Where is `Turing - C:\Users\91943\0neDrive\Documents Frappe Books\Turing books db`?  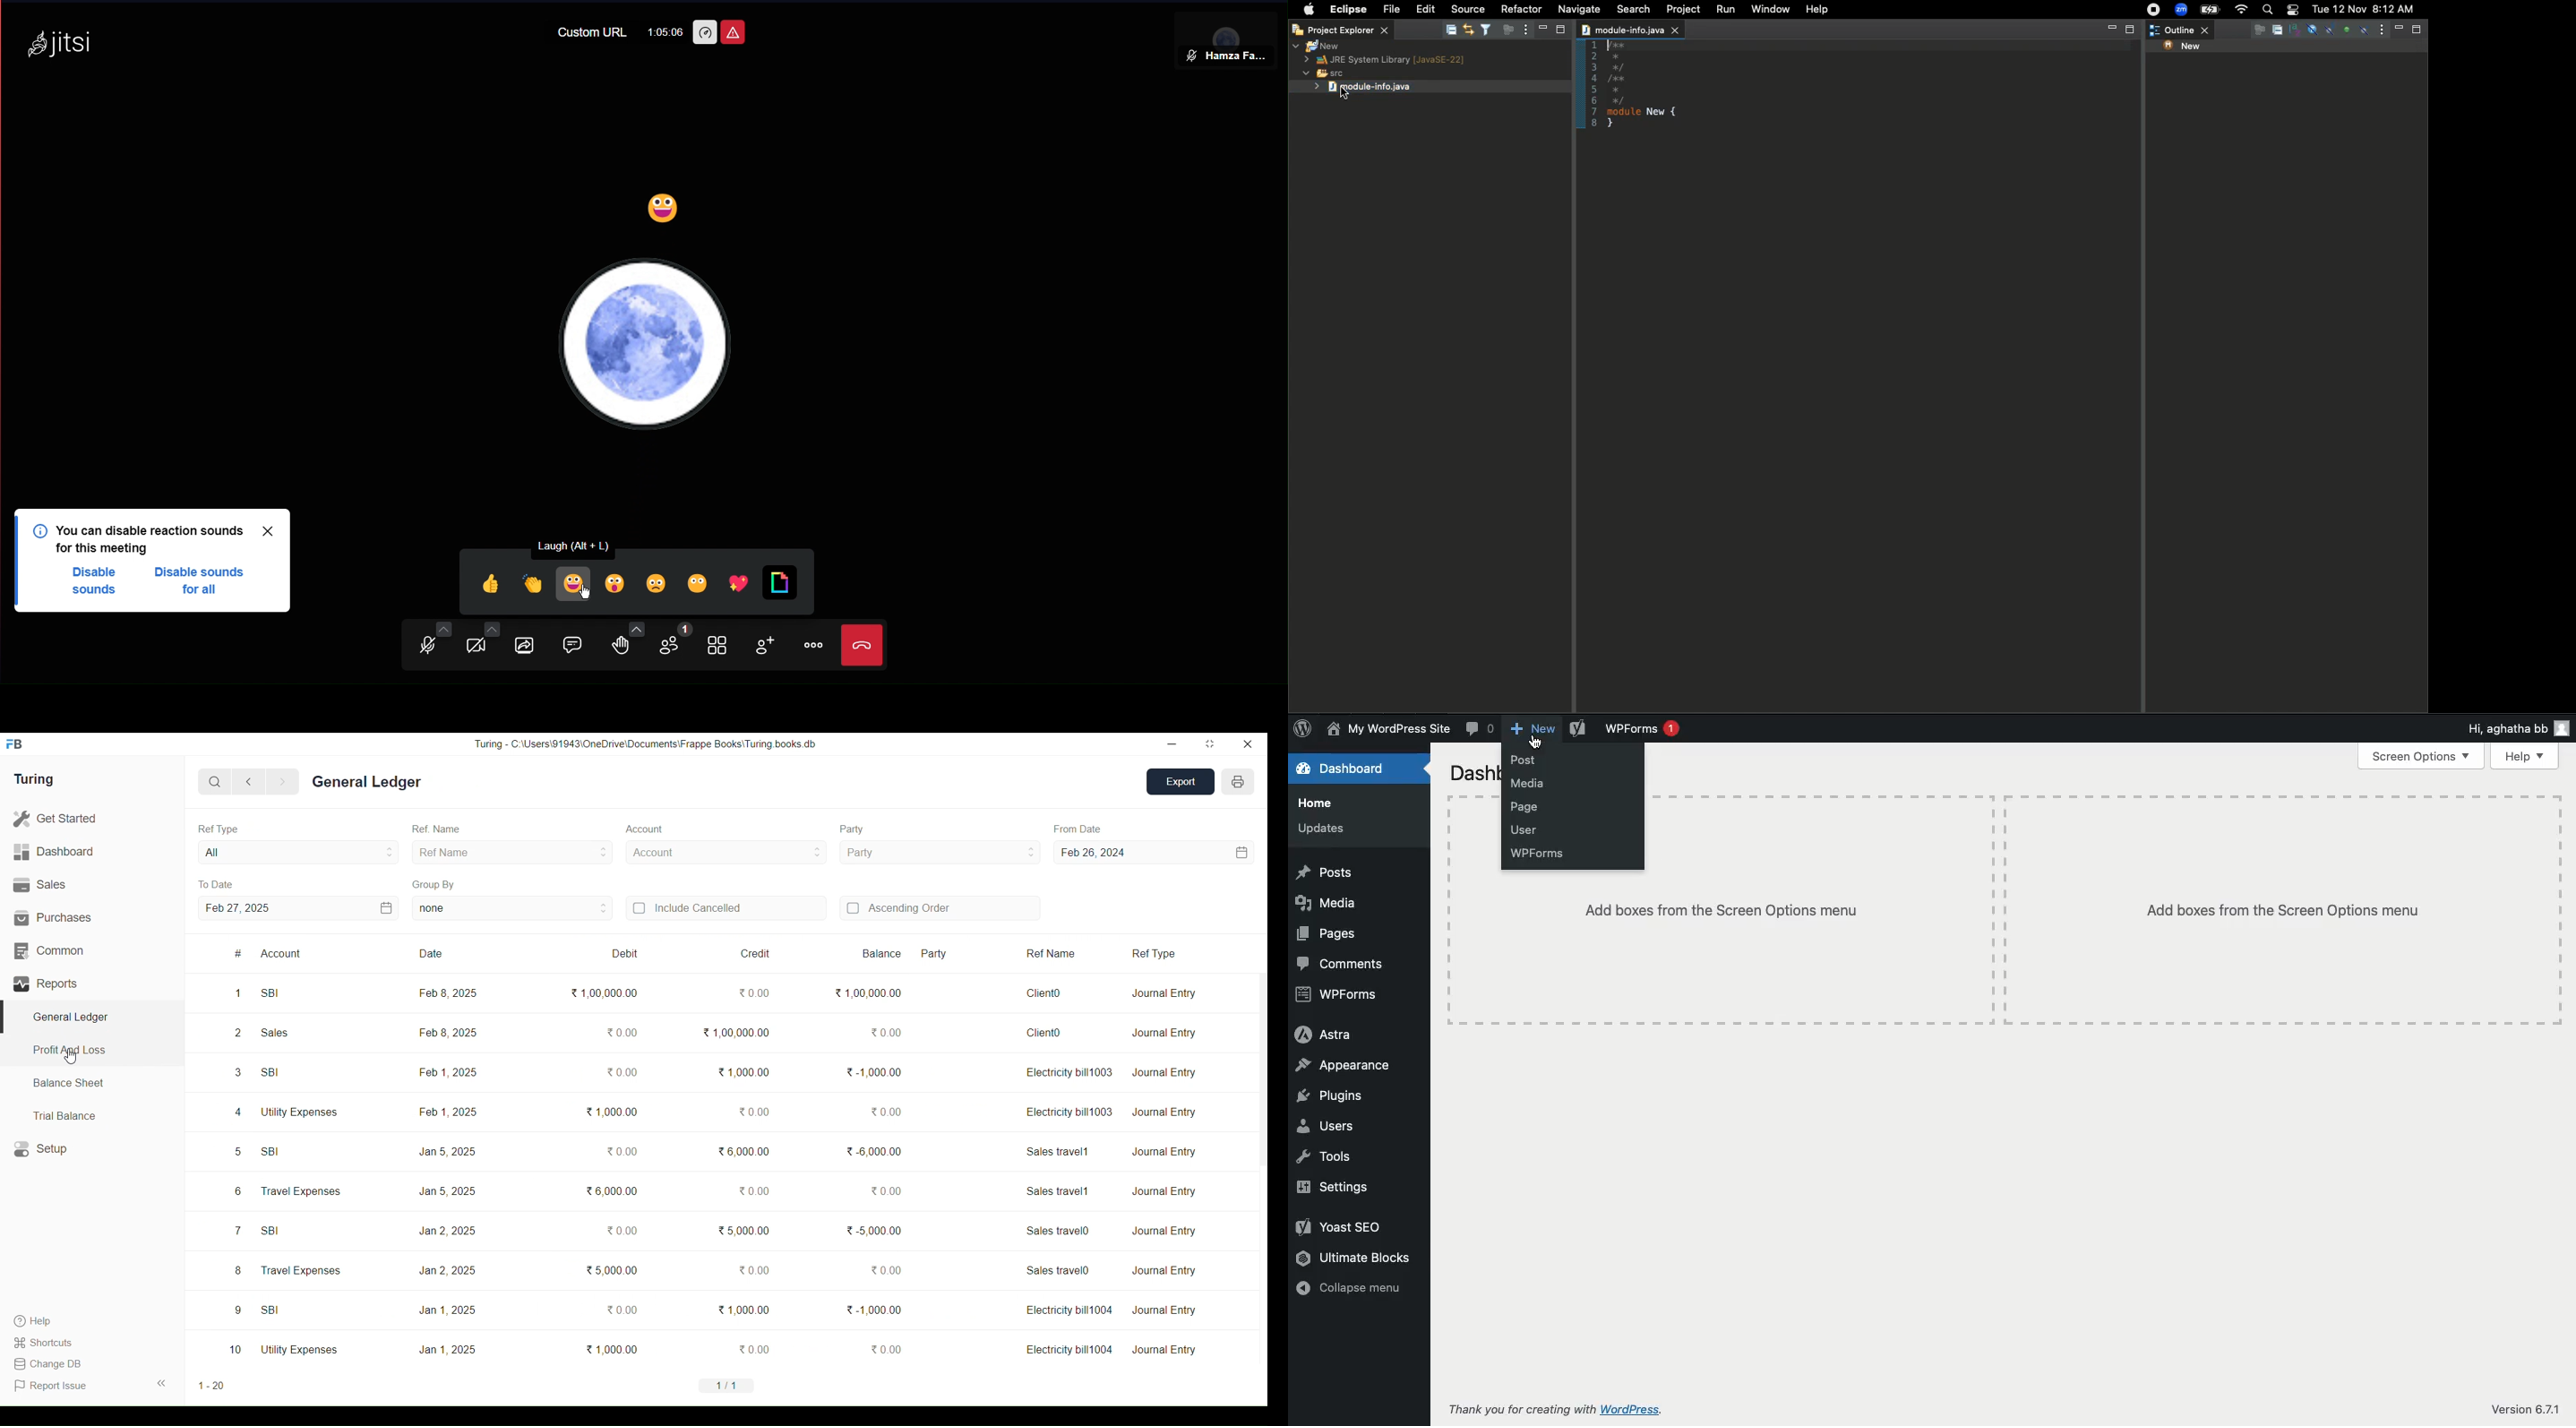
Turing - C:\Users\91943\0neDrive\Documents Frappe Books\Turing books db is located at coordinates (646, 743).